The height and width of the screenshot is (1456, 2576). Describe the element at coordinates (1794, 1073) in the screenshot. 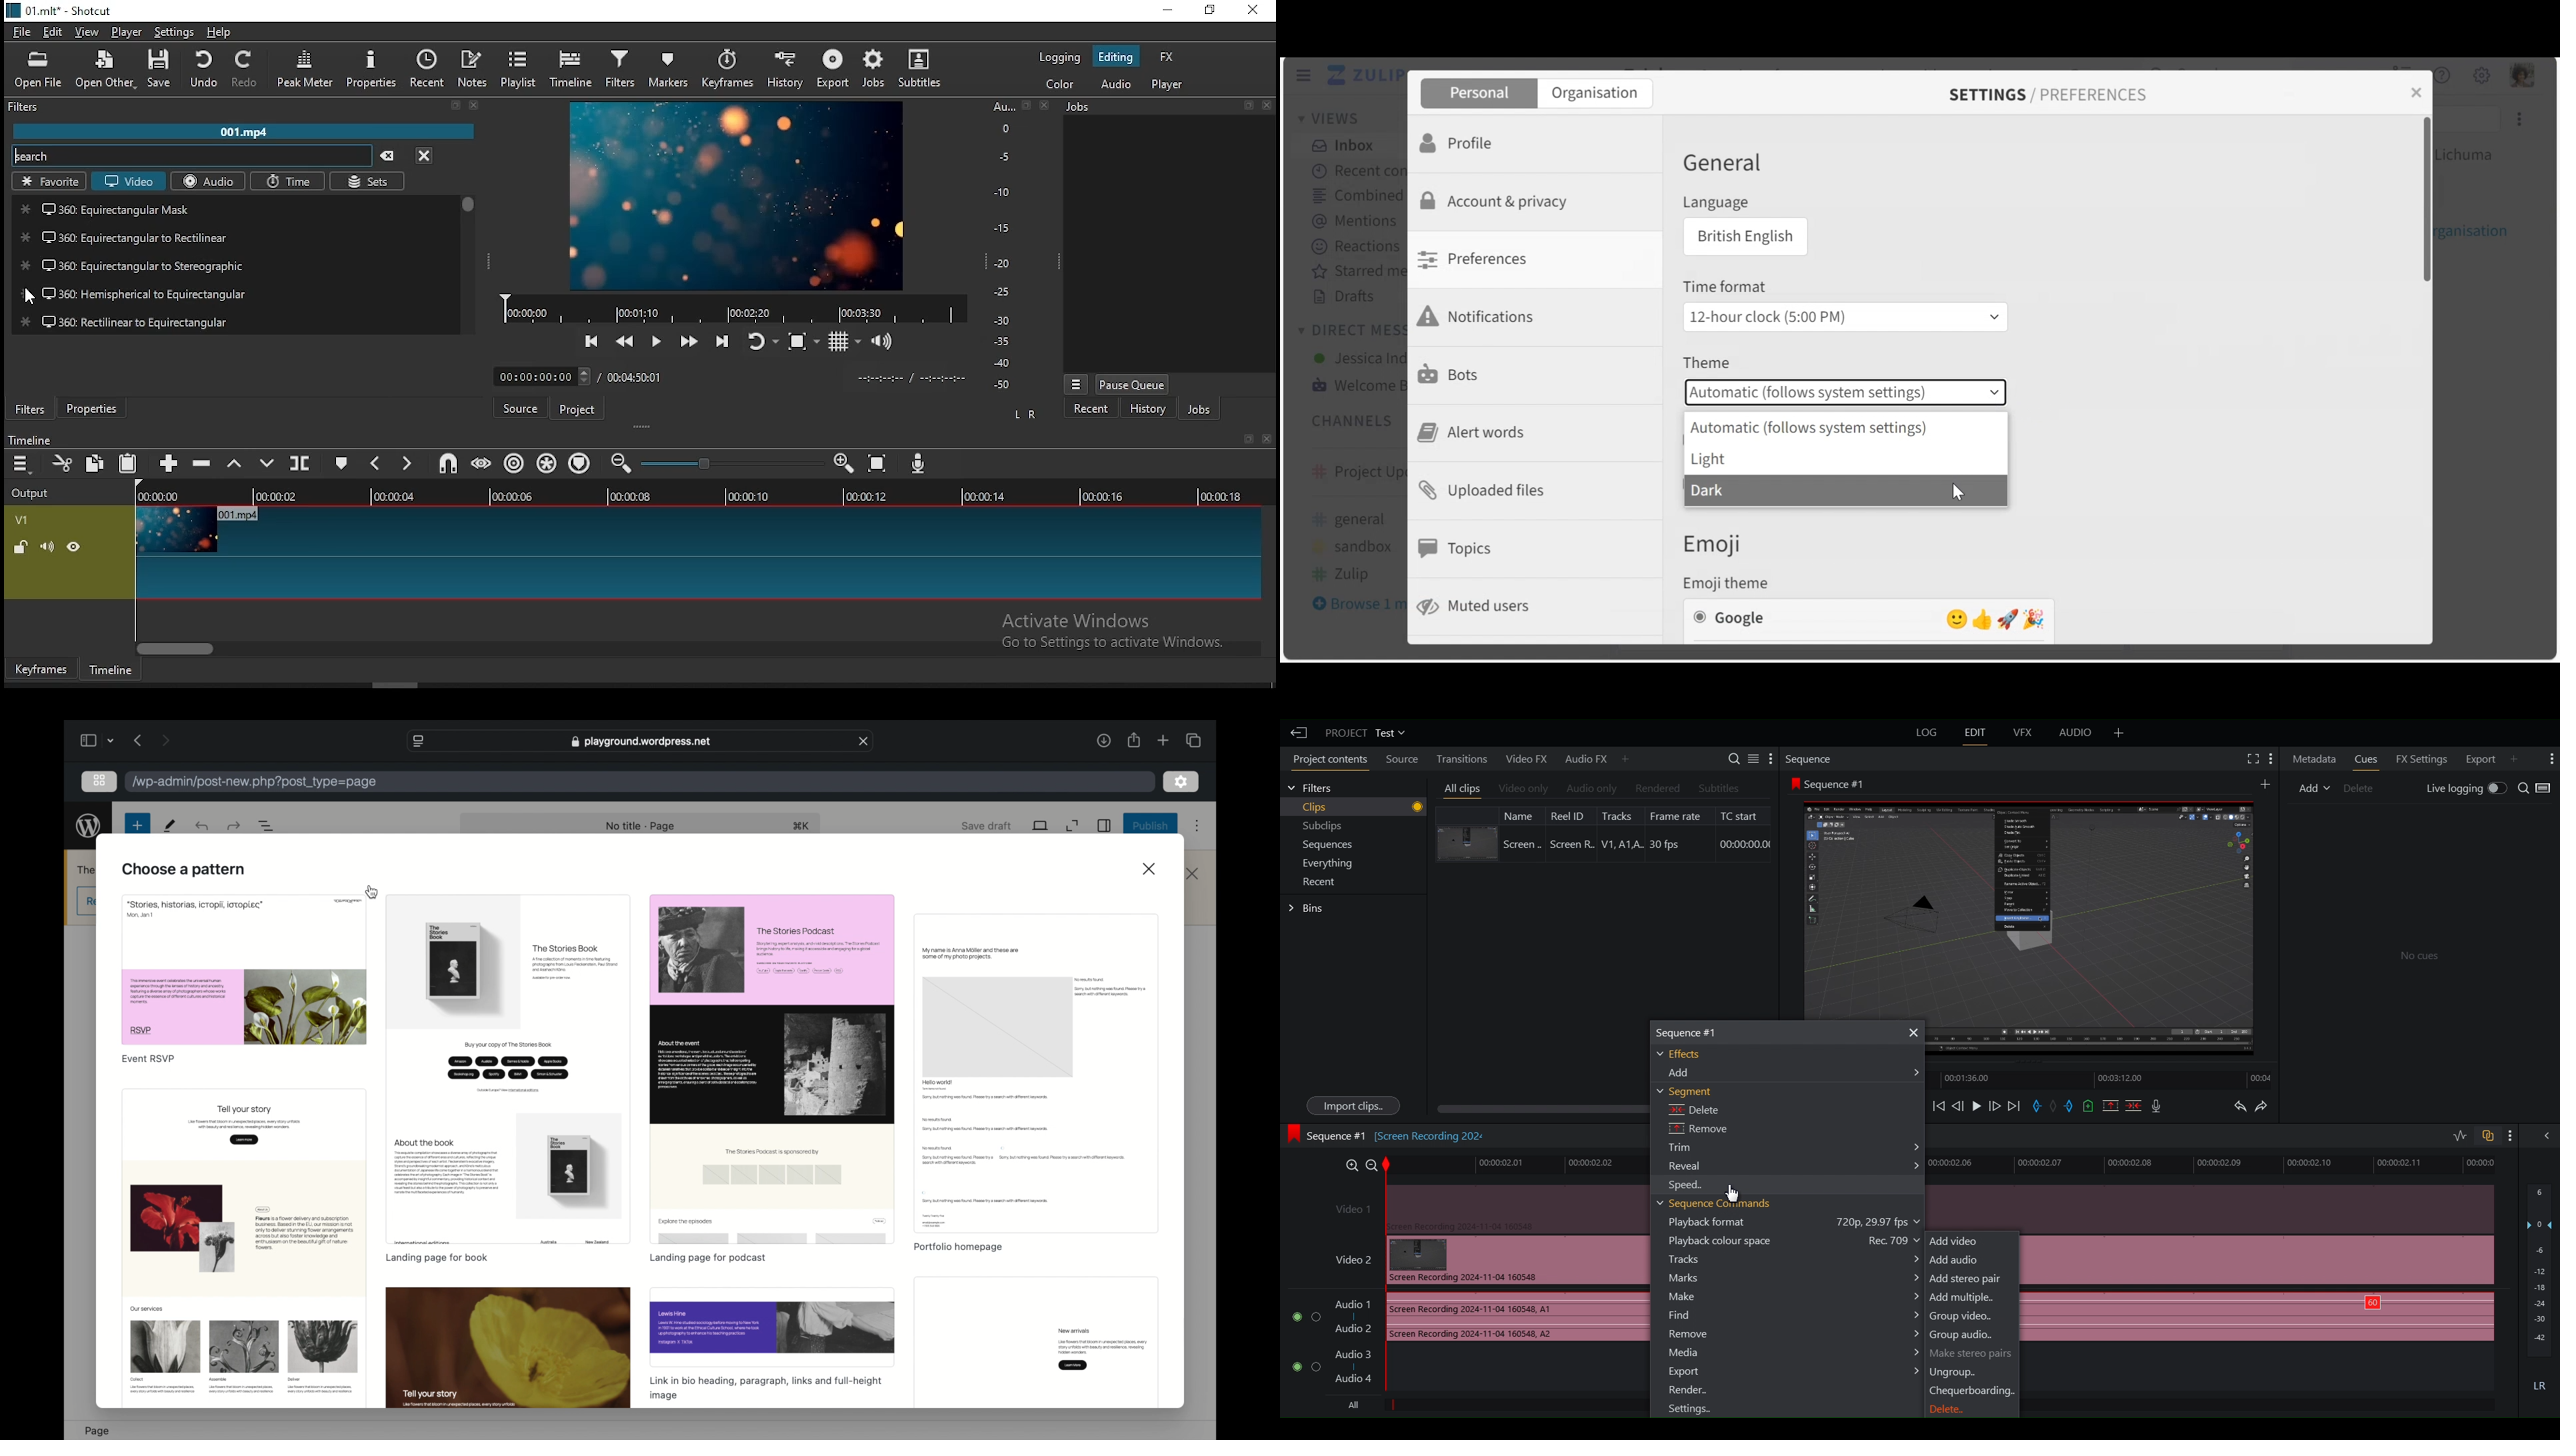

I see `Add` at that location.